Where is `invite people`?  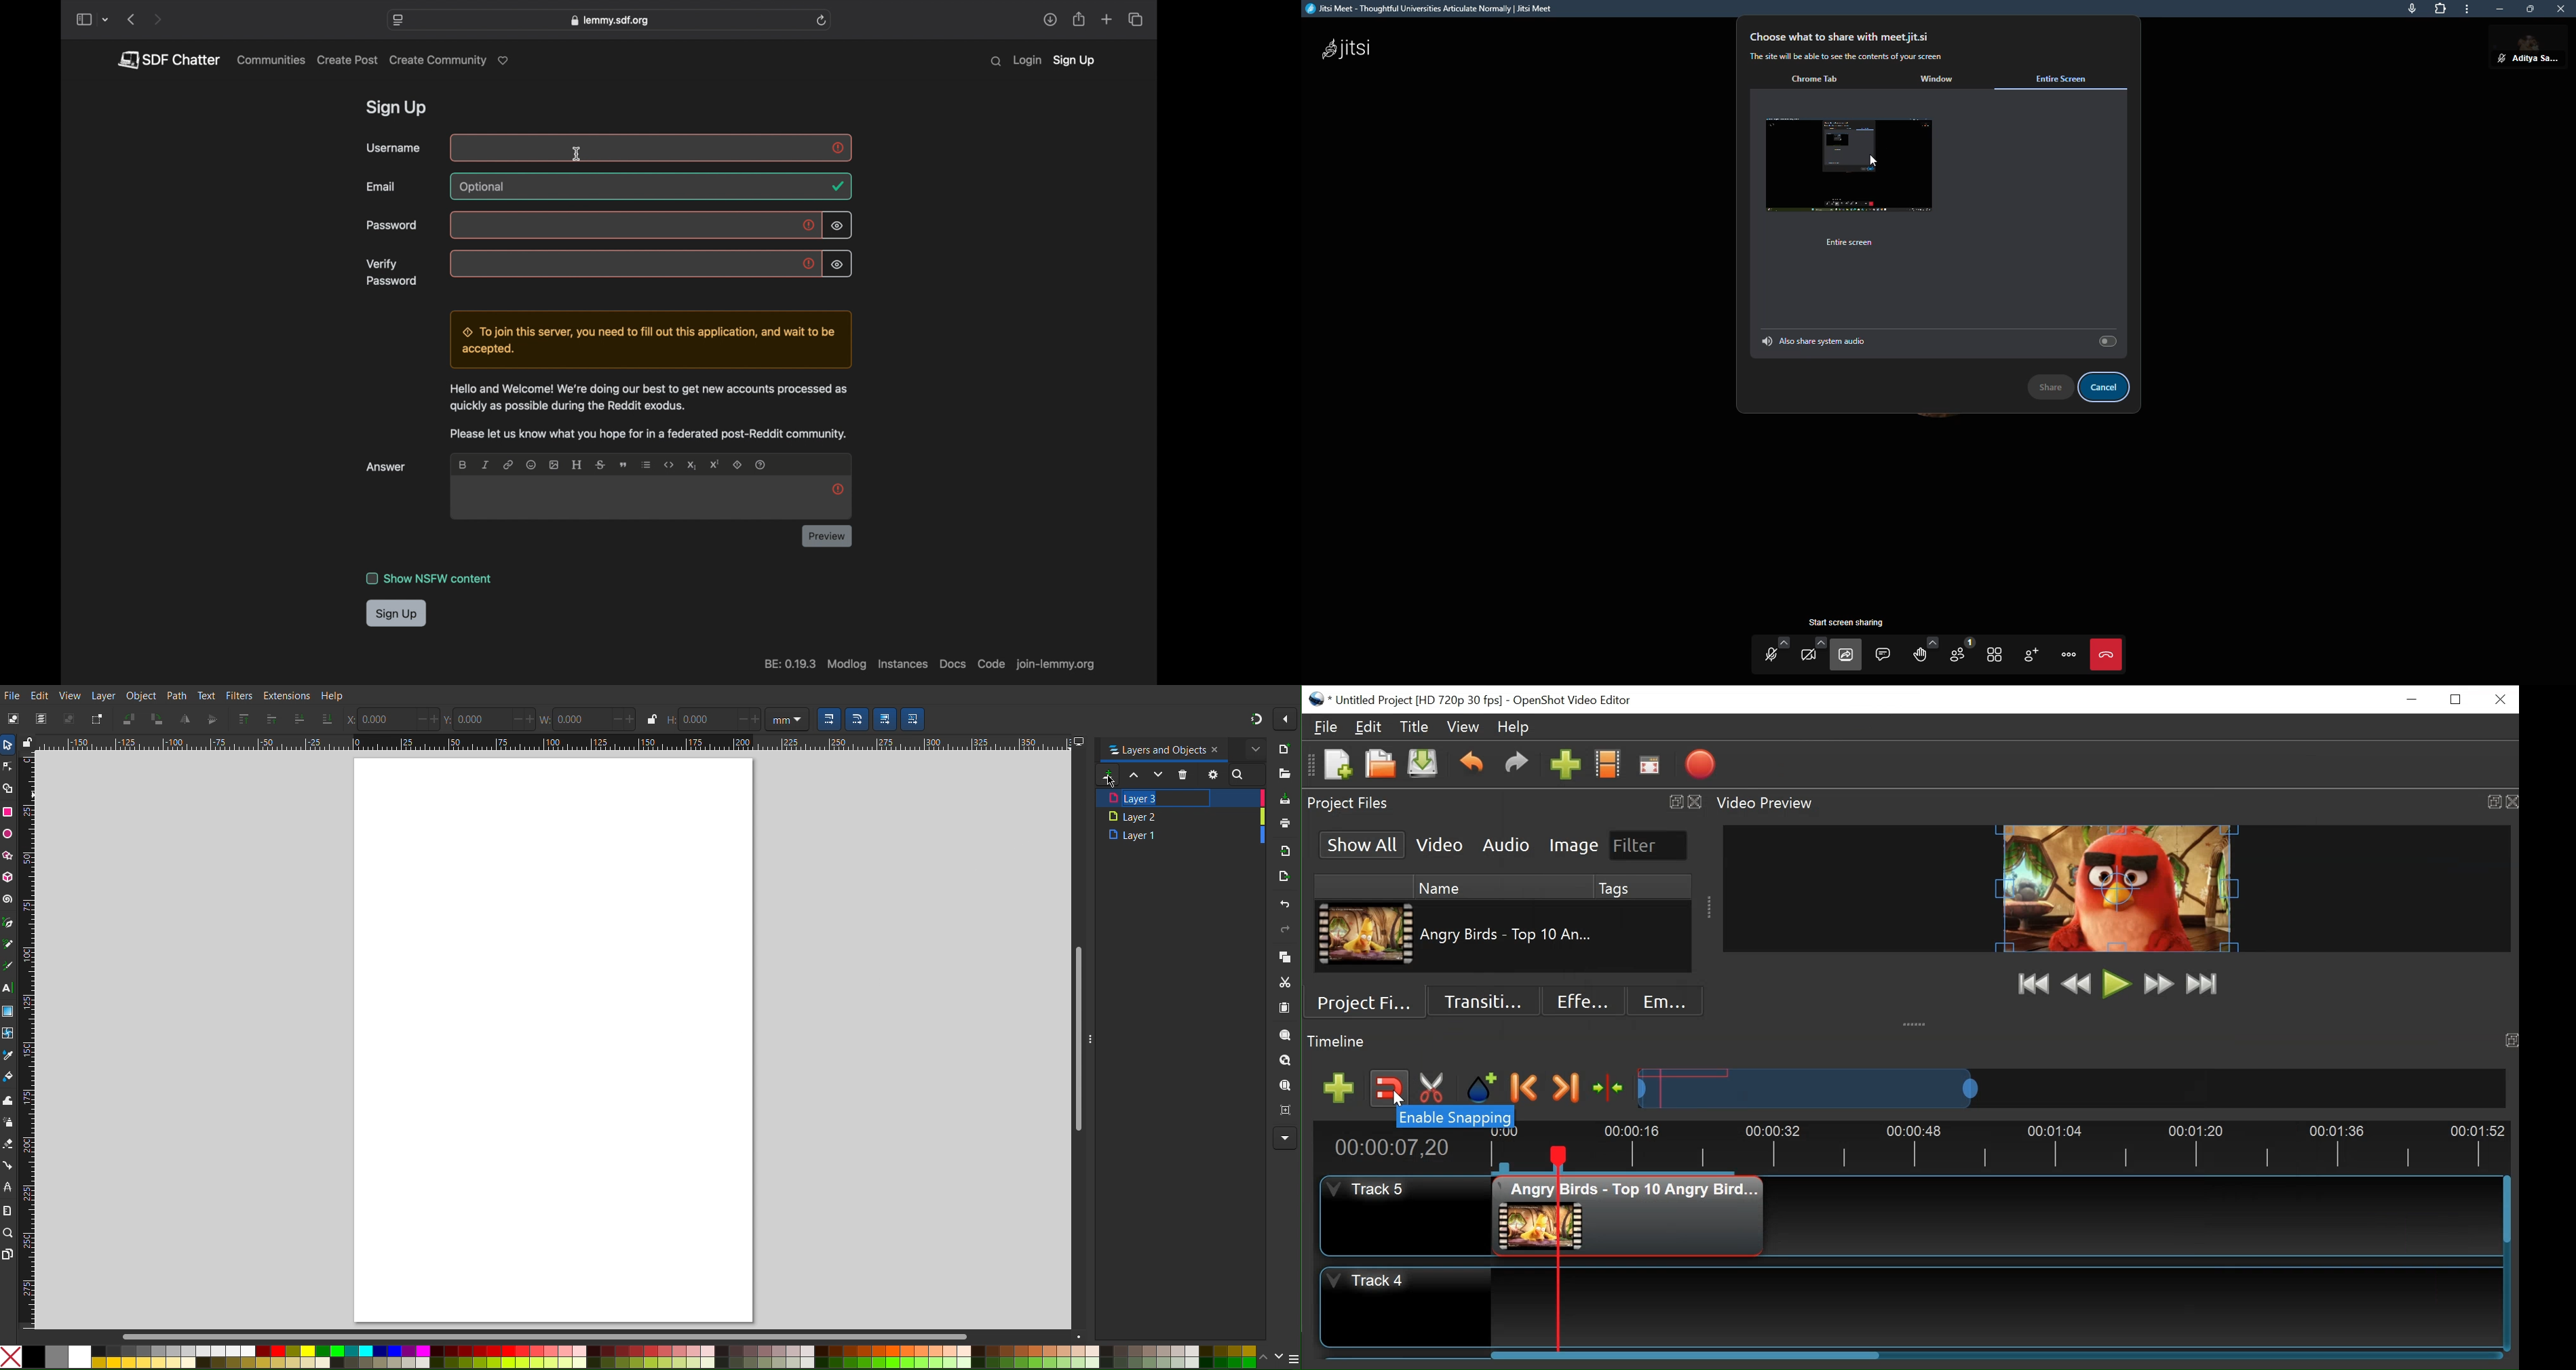
invite people is located at coordinates (2032, 656).